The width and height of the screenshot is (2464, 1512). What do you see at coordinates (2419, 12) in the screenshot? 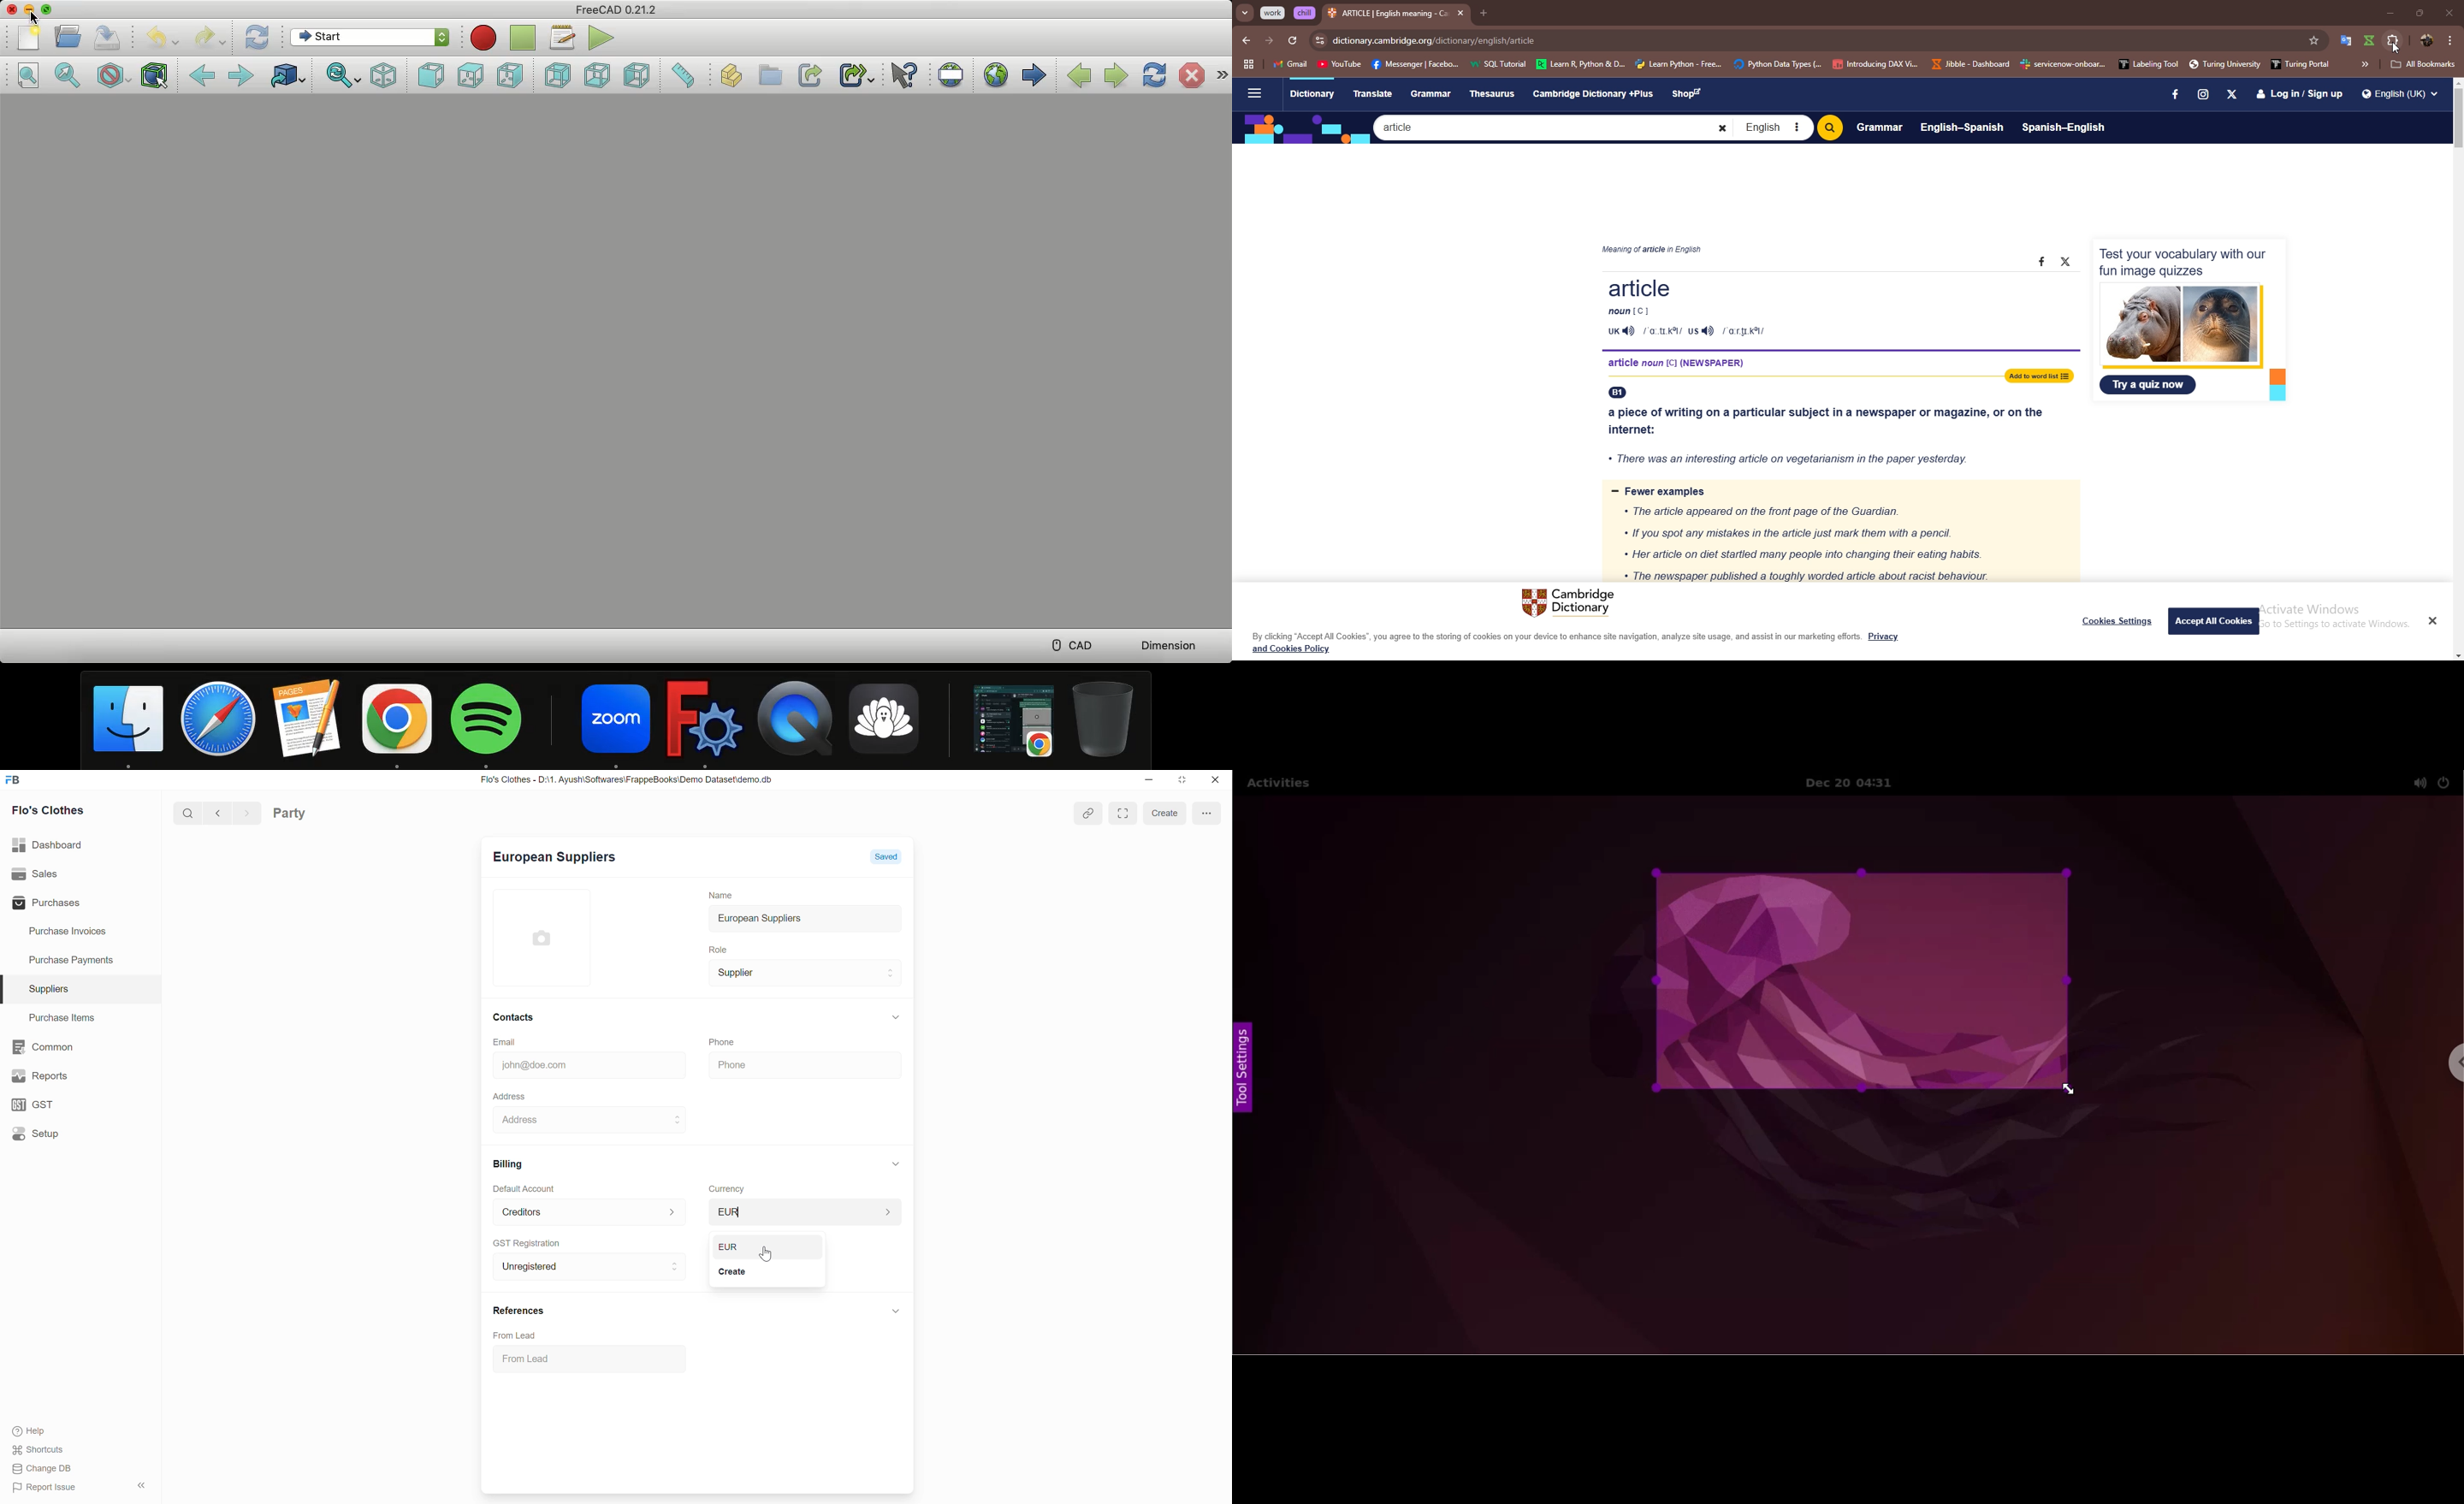
I see `resize` at bounding box center [2419, 12].